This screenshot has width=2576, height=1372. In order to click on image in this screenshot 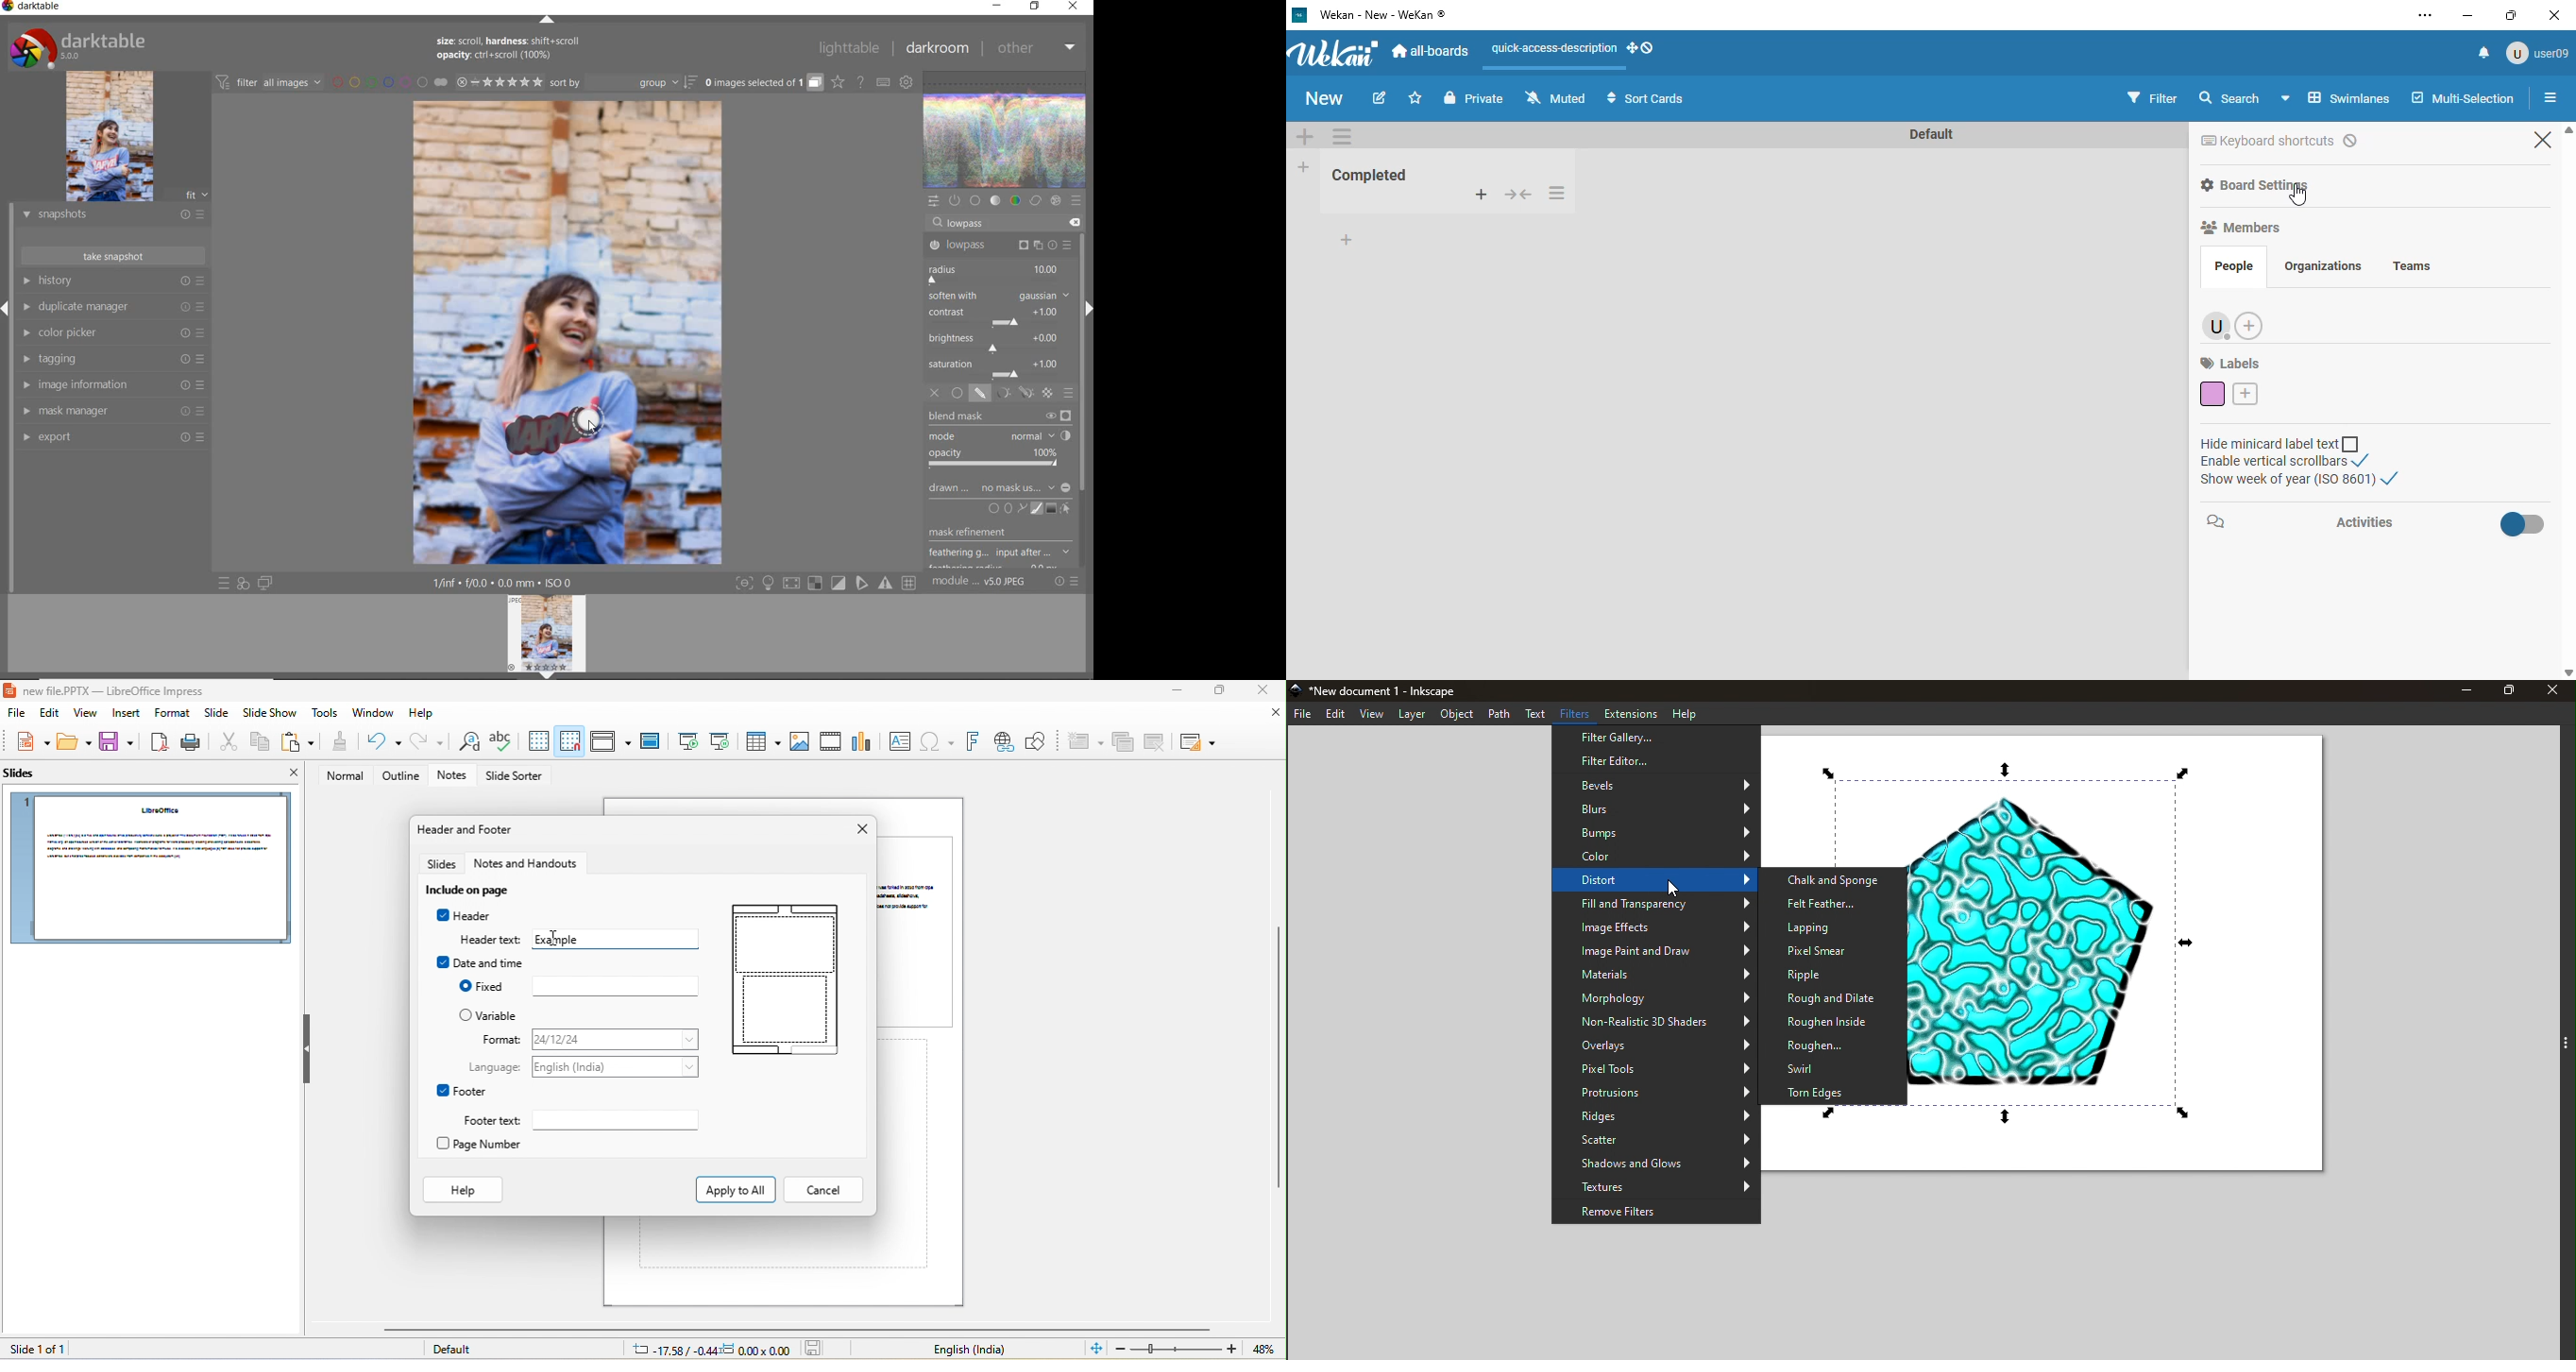, I will do `click(799, 742)`.